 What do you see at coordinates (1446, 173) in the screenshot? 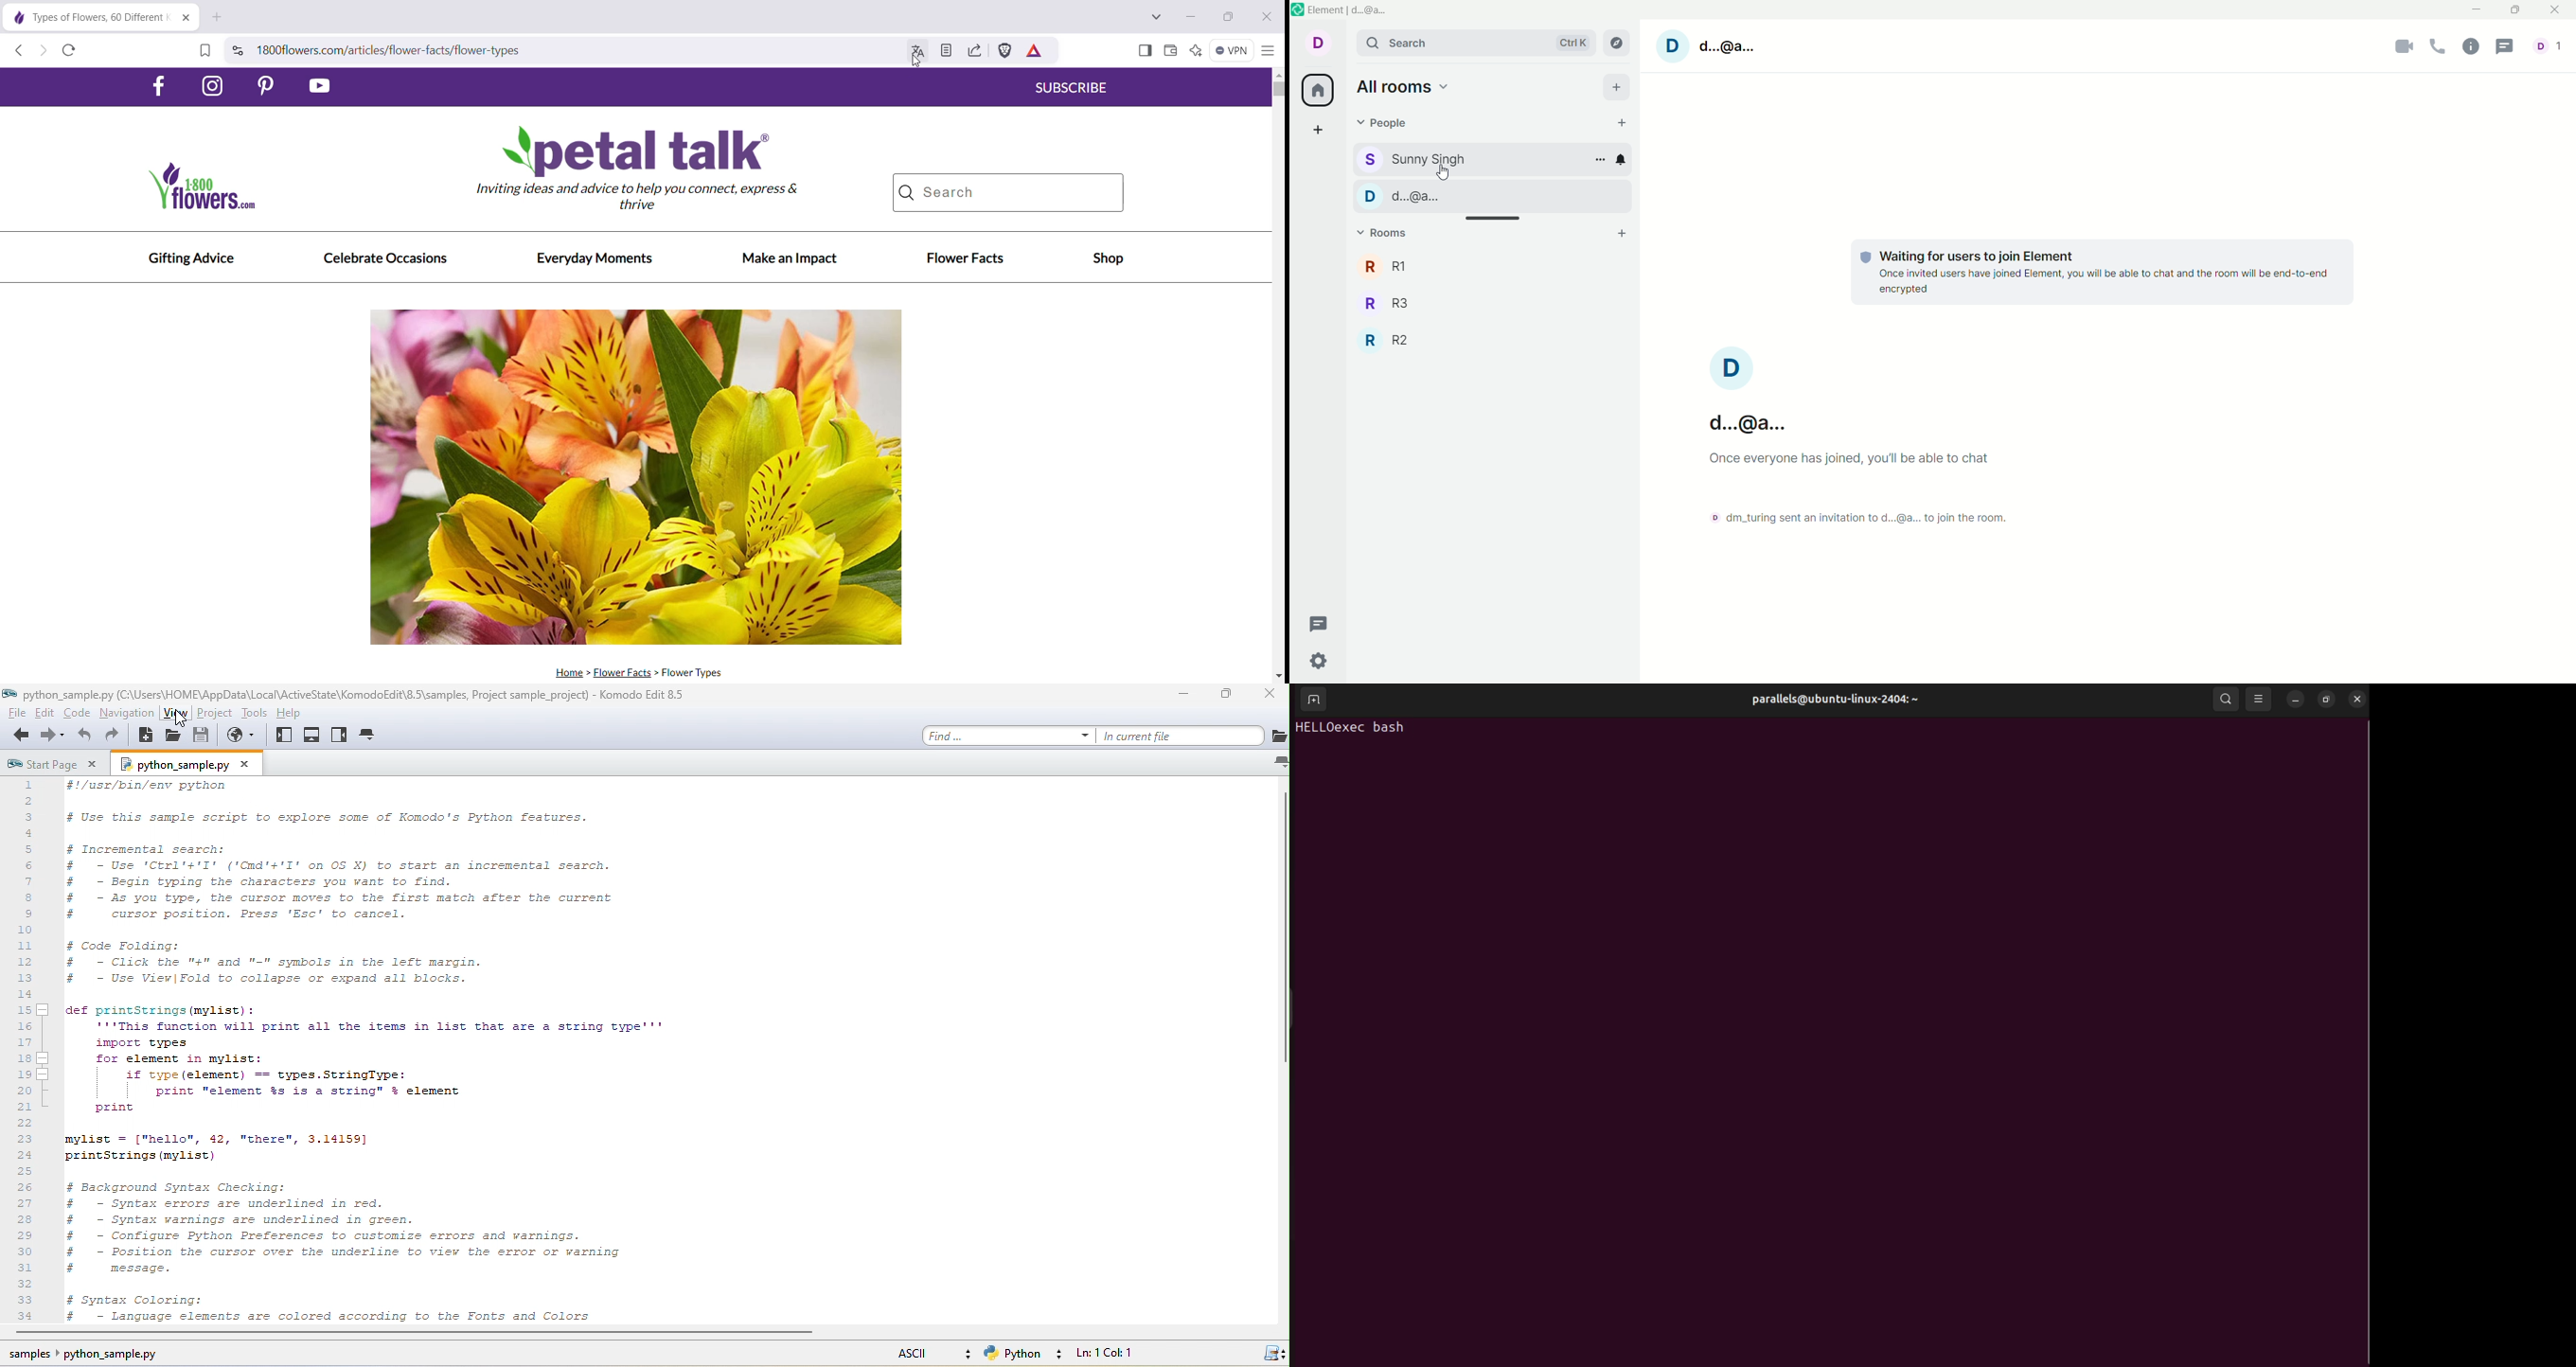
I see `cursor` at bounding box center [1446, 173].